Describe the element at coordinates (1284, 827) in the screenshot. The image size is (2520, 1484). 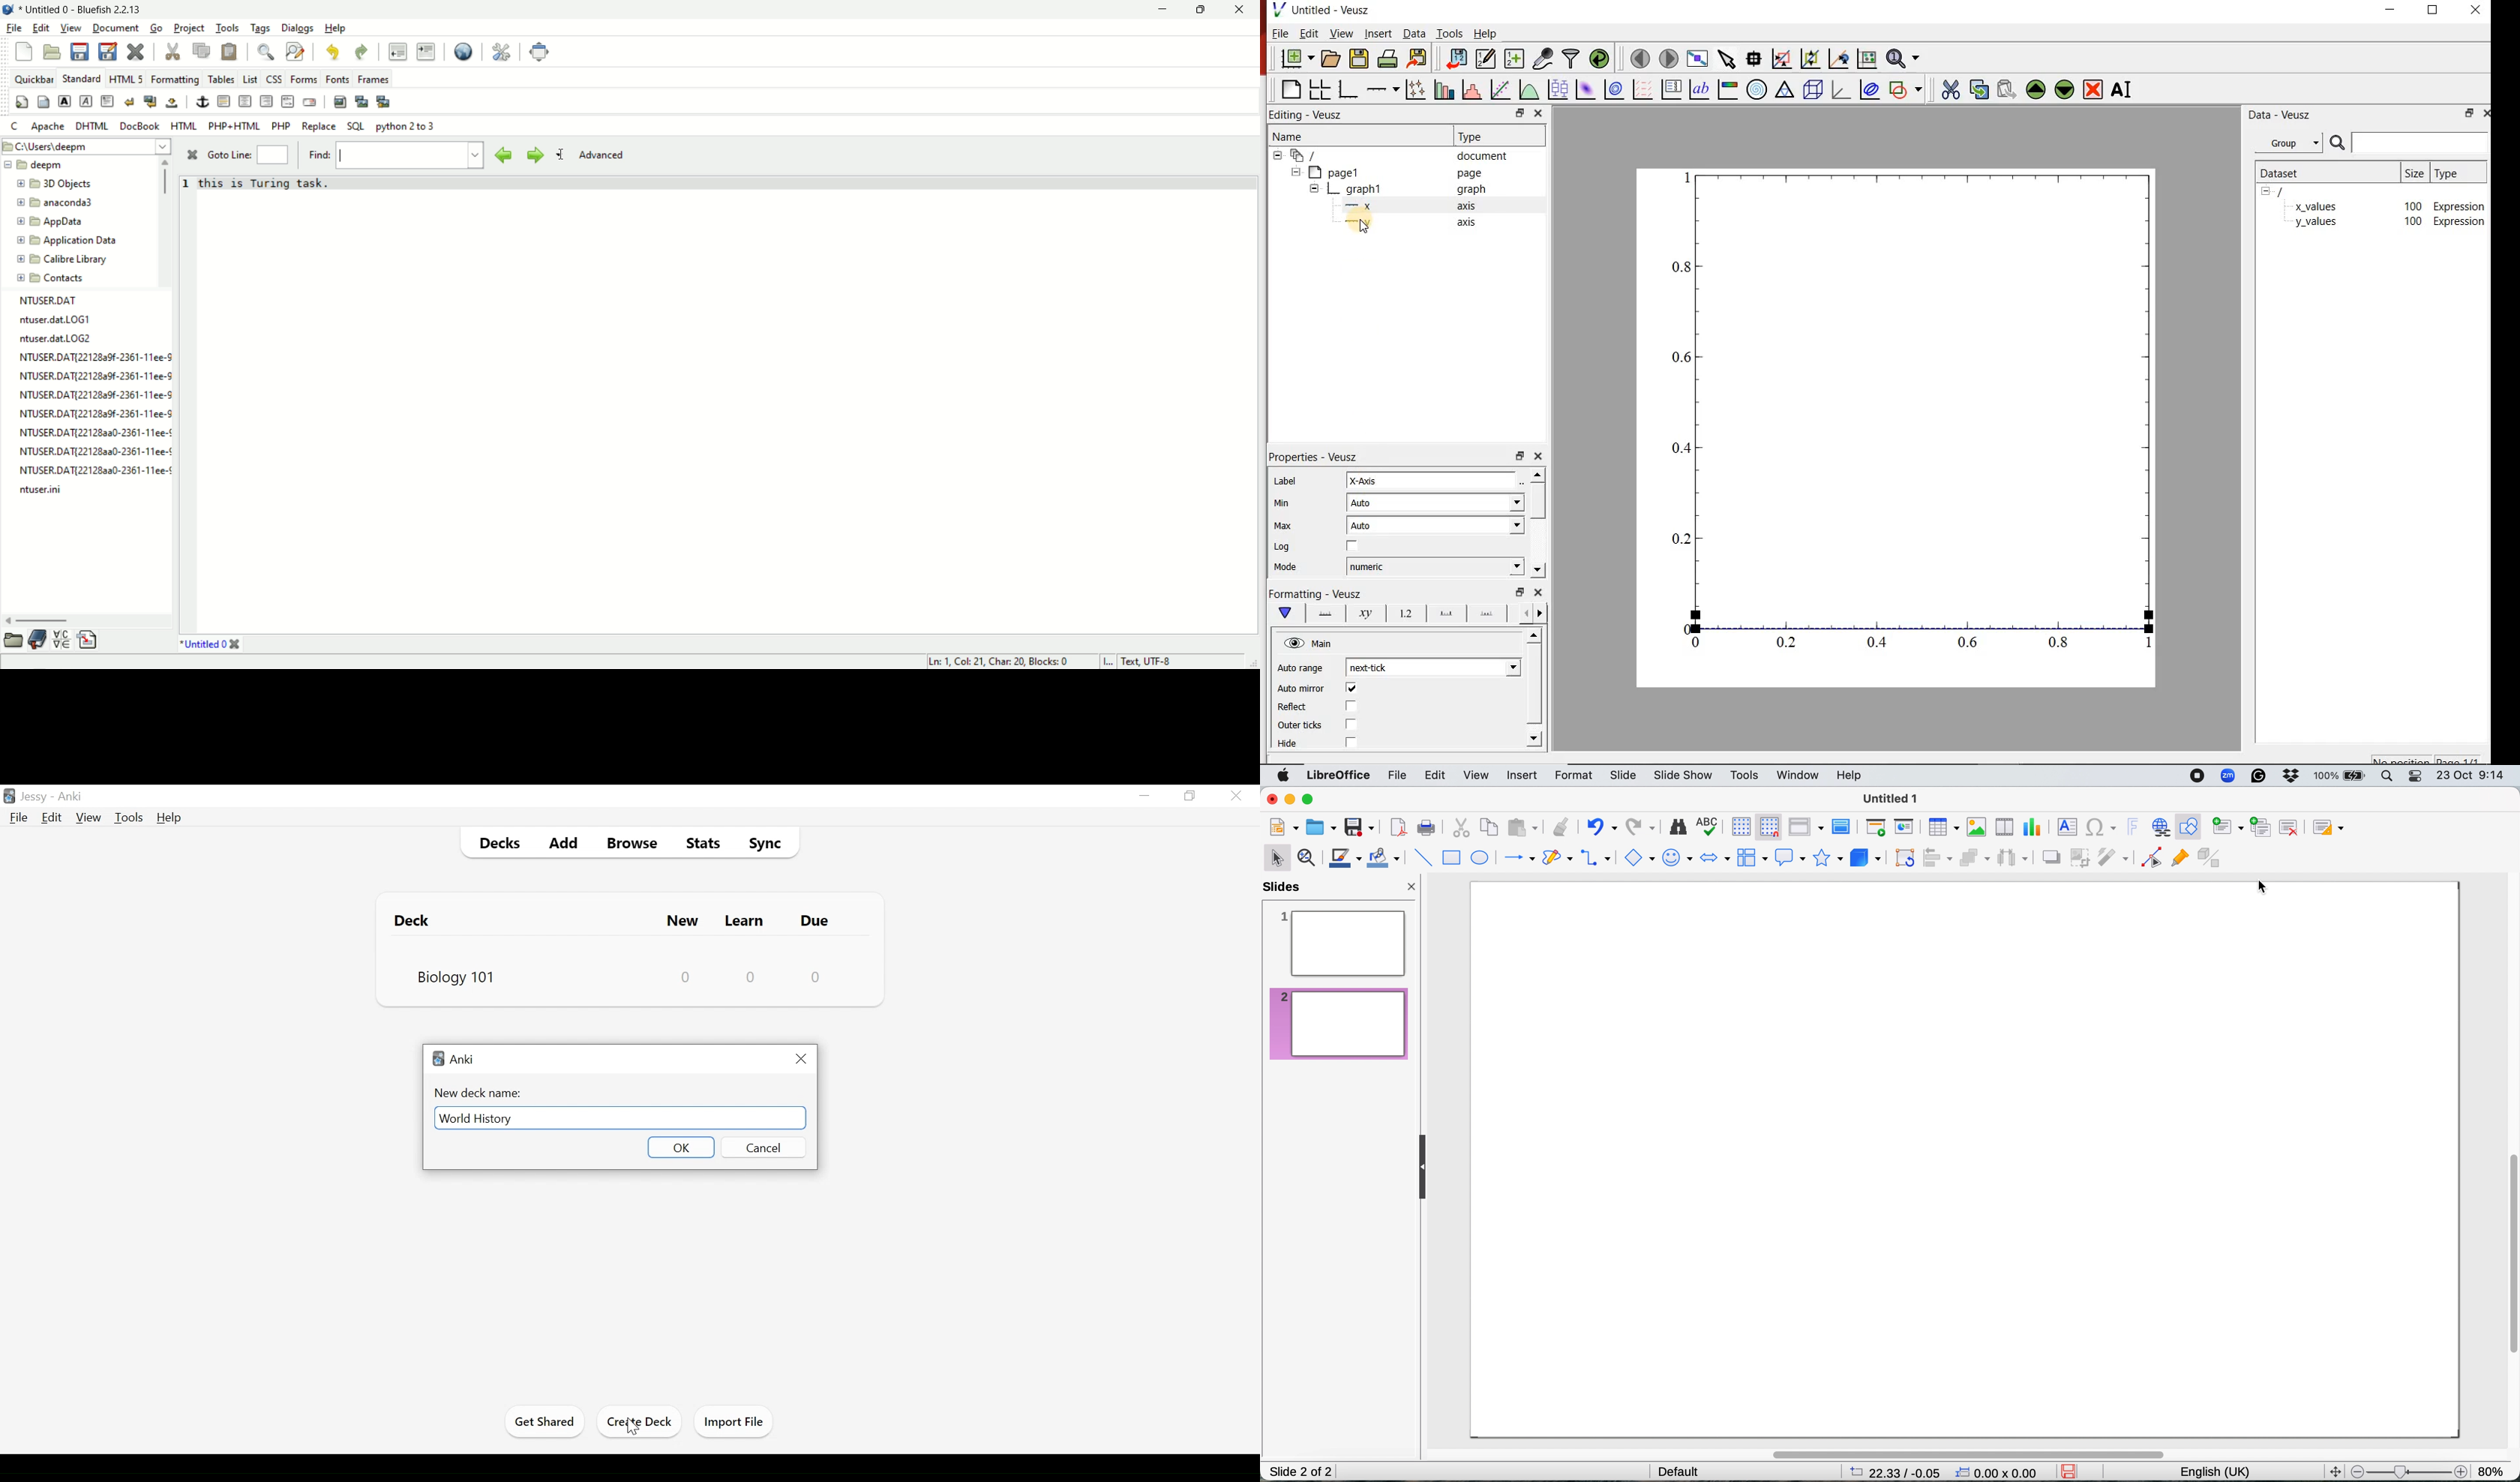
I see `new` at that location.